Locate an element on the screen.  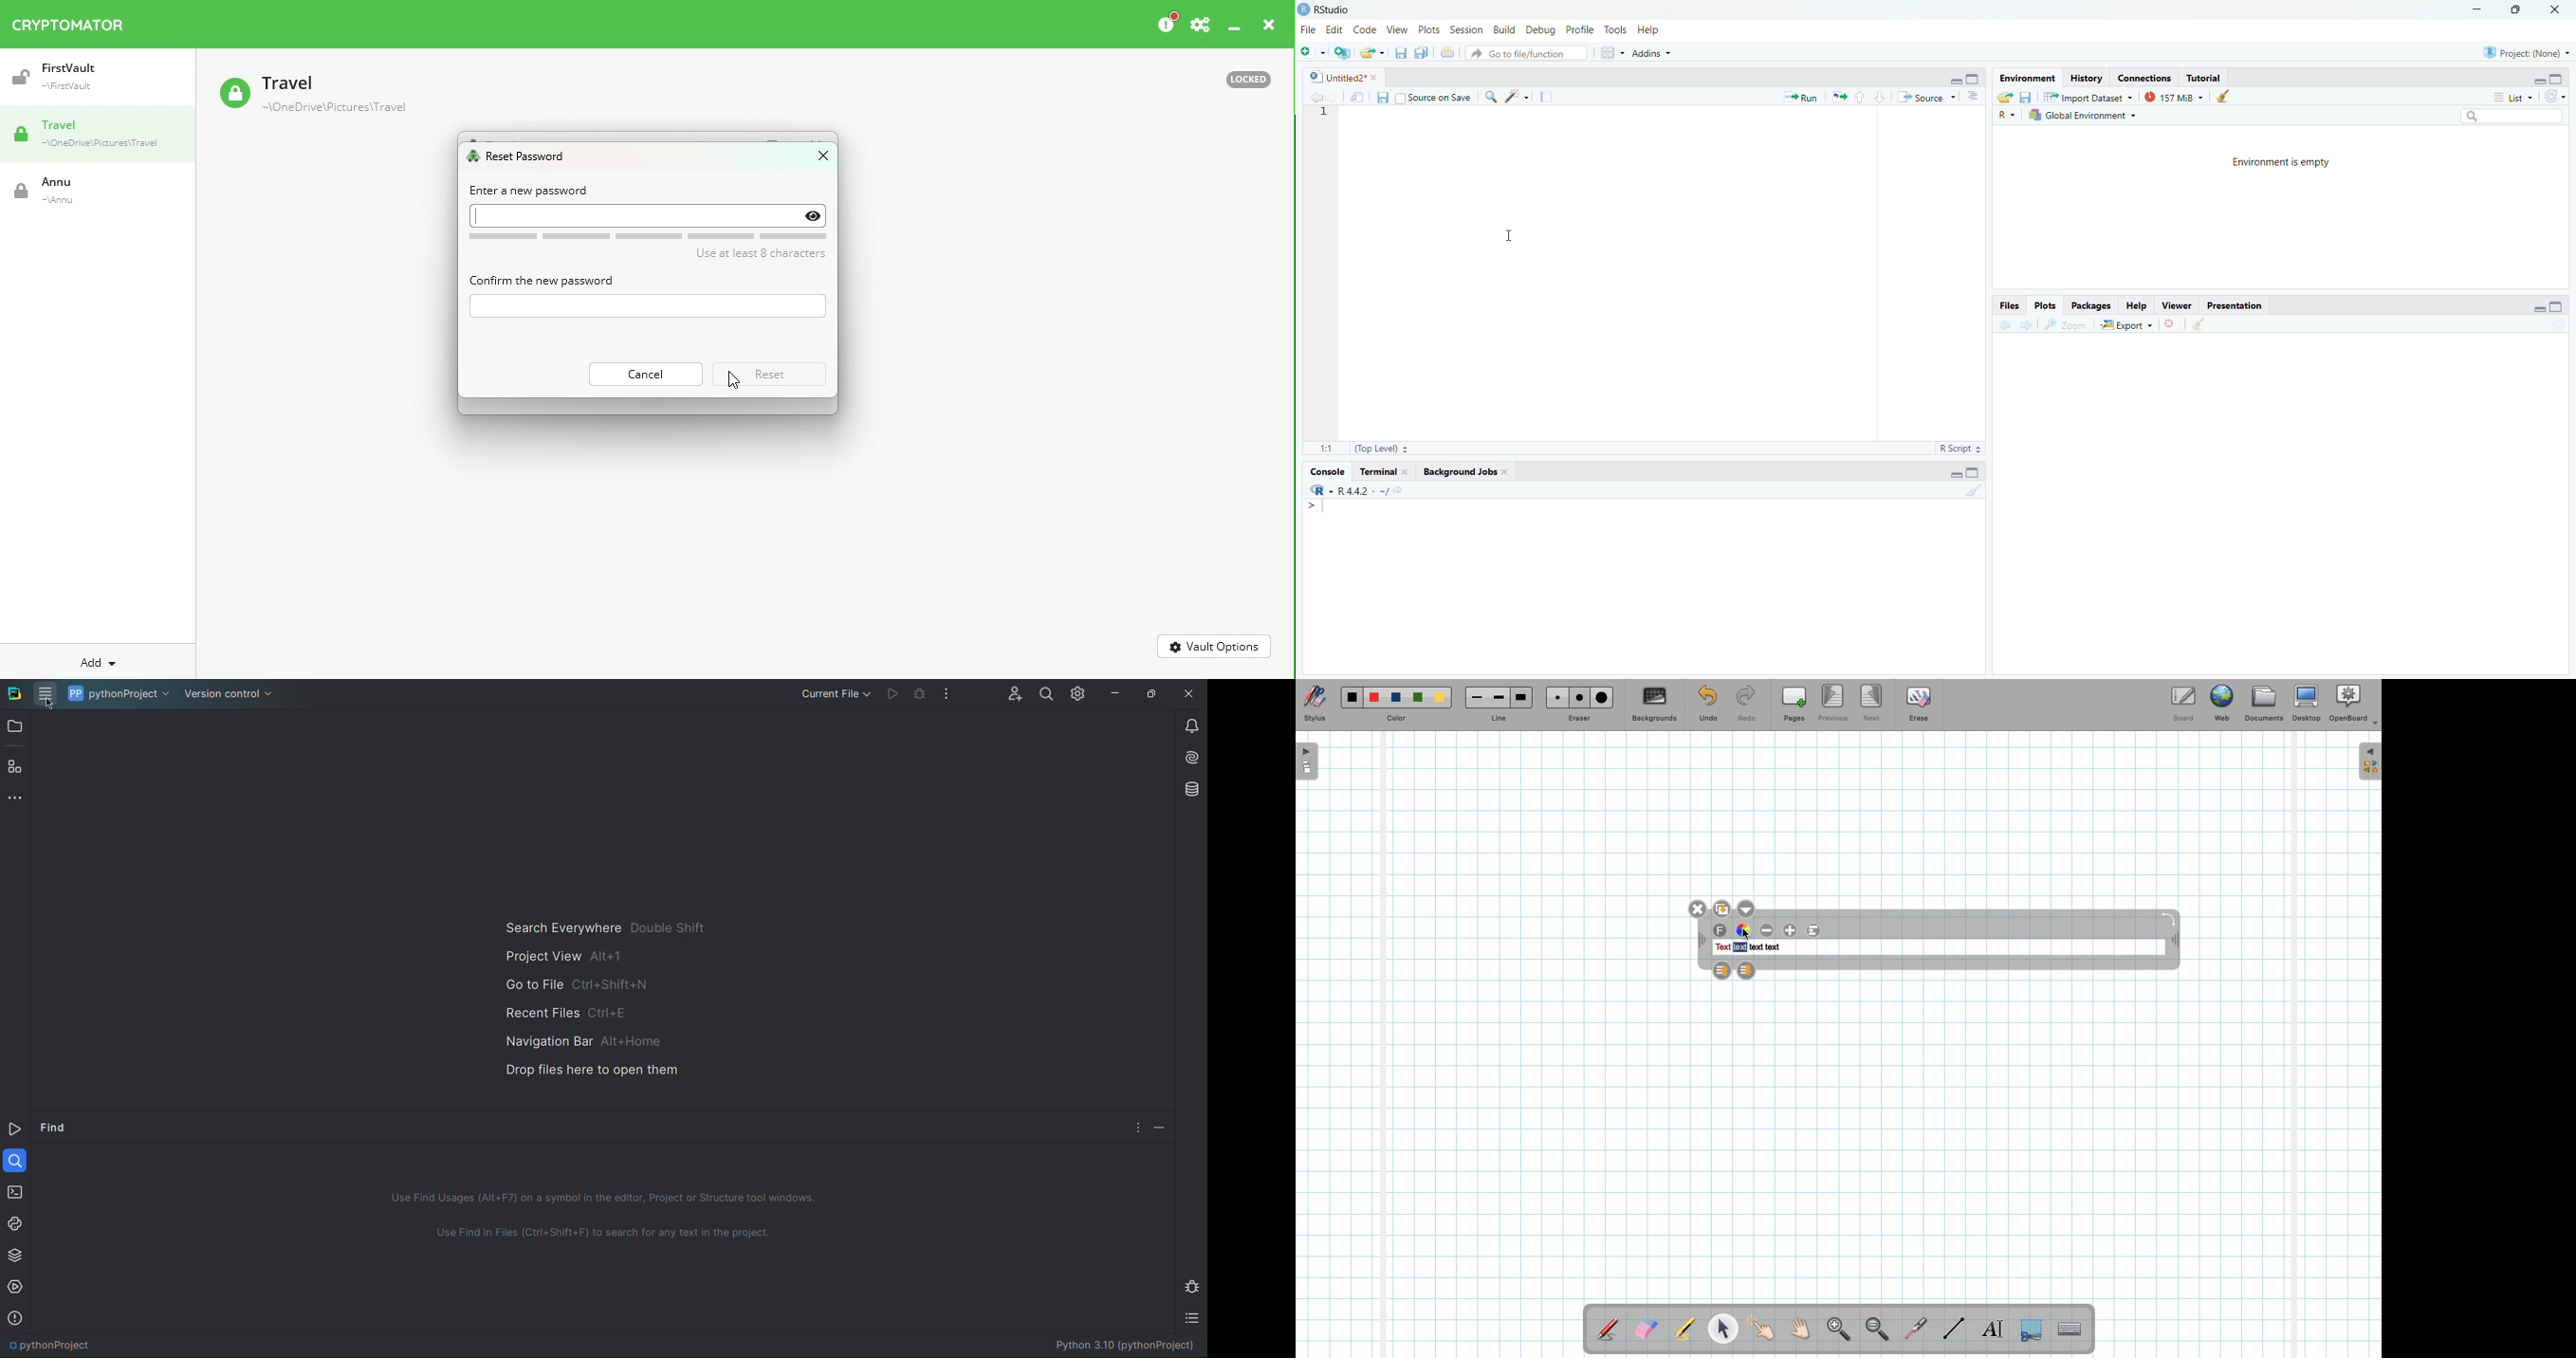
Re-run the previous code again is located at coordinates (1839, 97).